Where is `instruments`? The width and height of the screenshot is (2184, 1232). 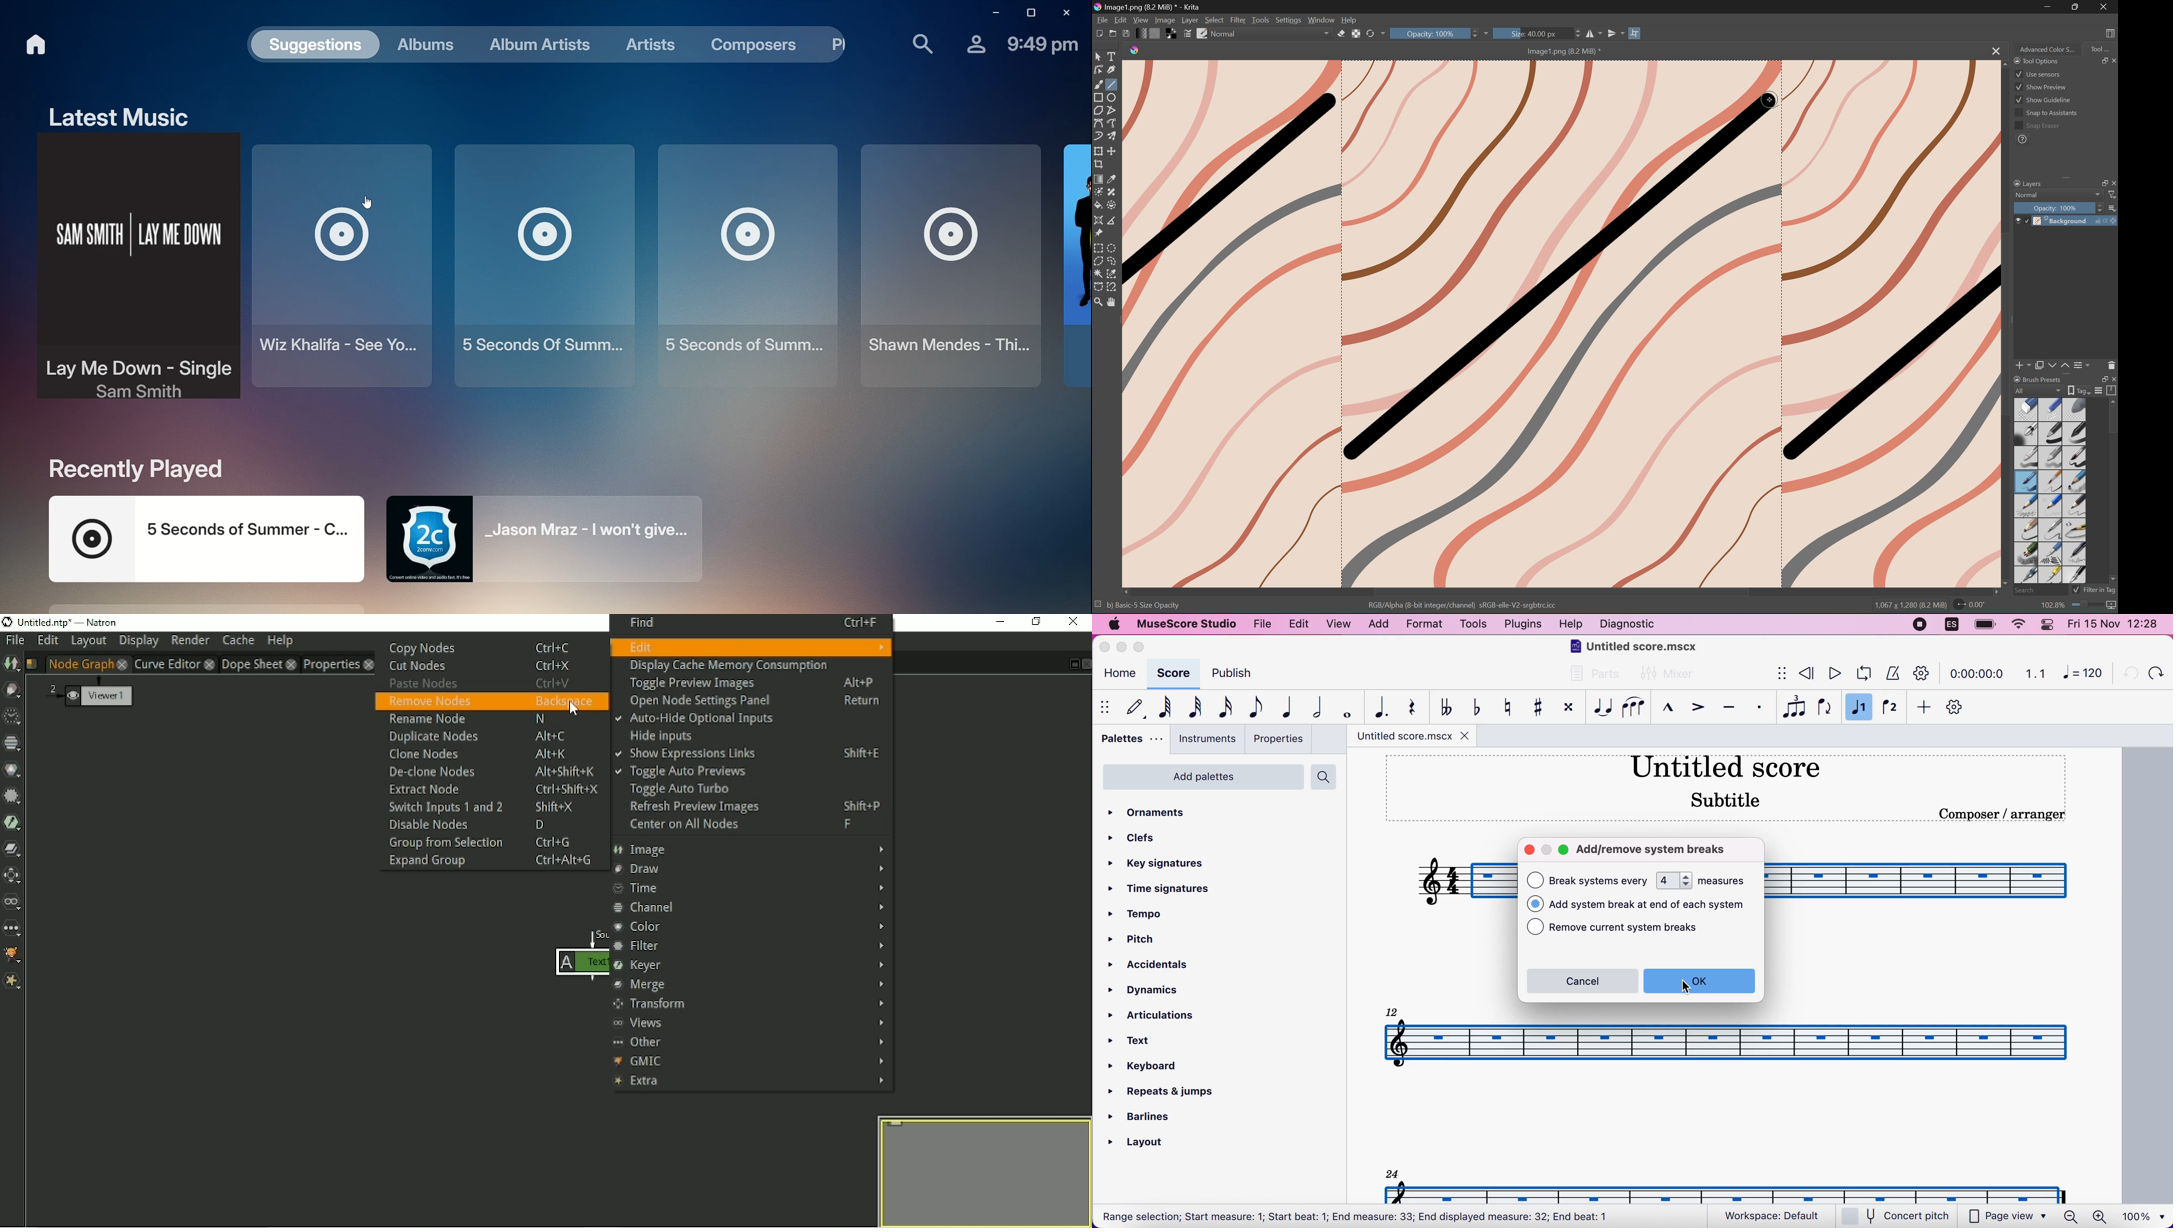
instruments is located at coordinates (1204, 739).